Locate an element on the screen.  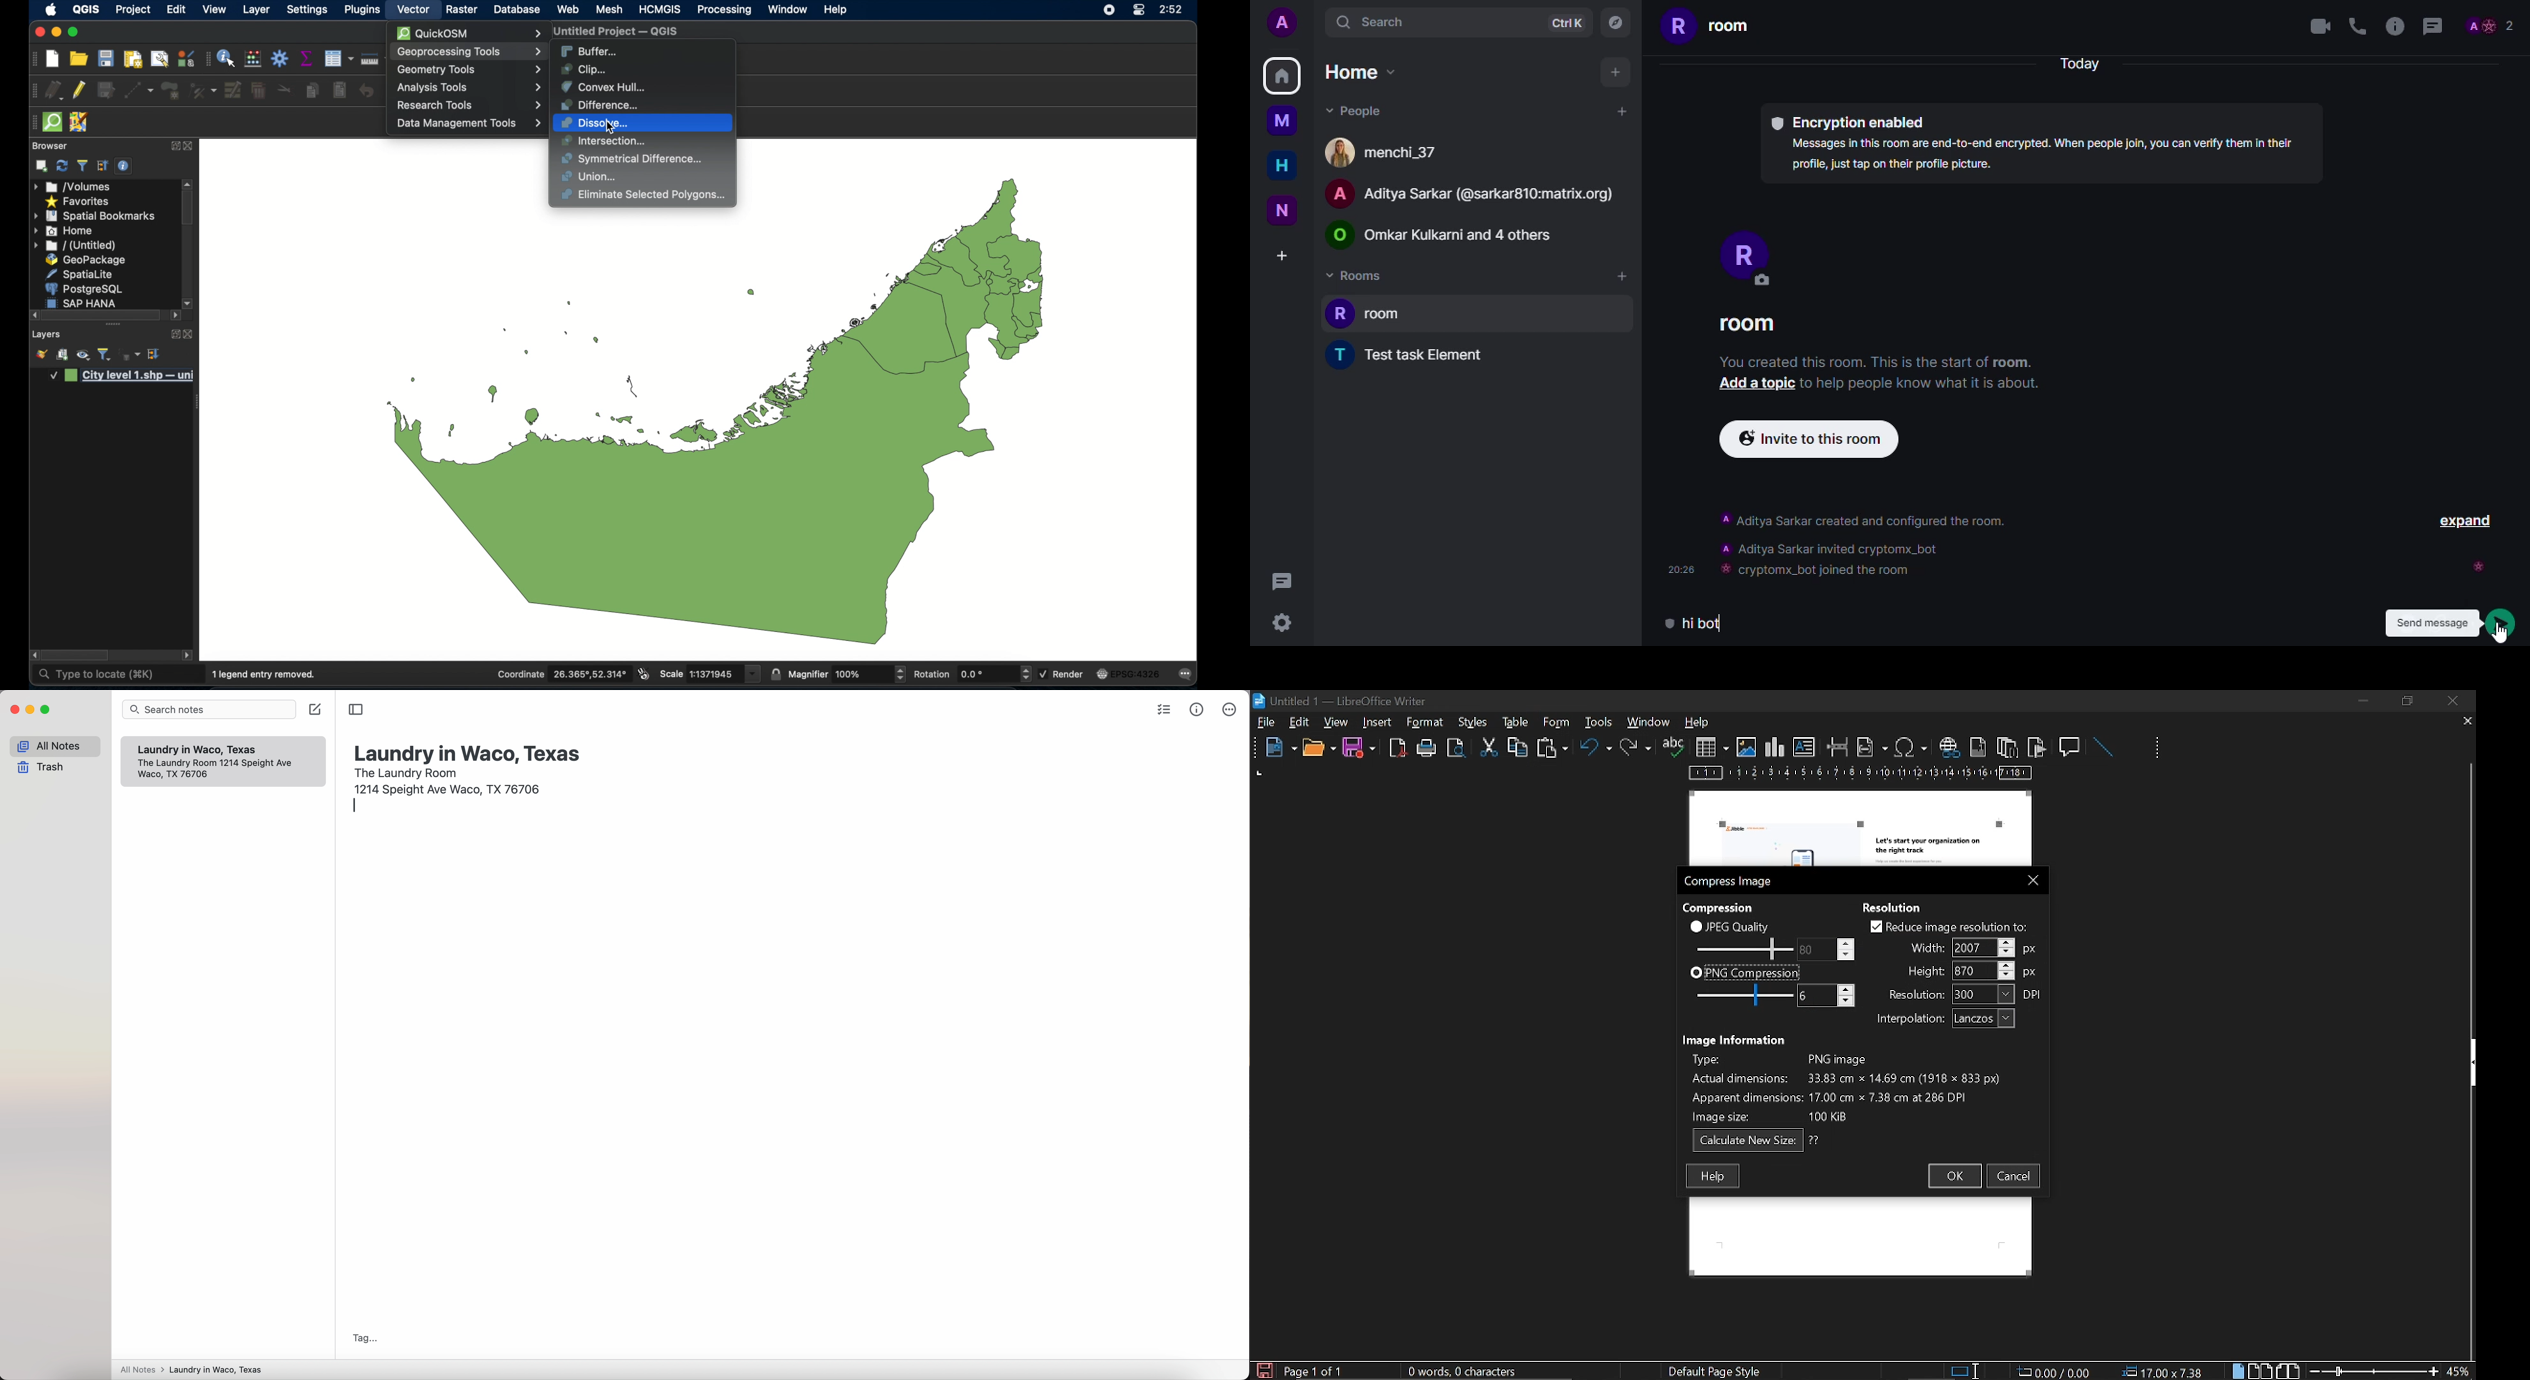
trash is located at coordinates (44, 769).